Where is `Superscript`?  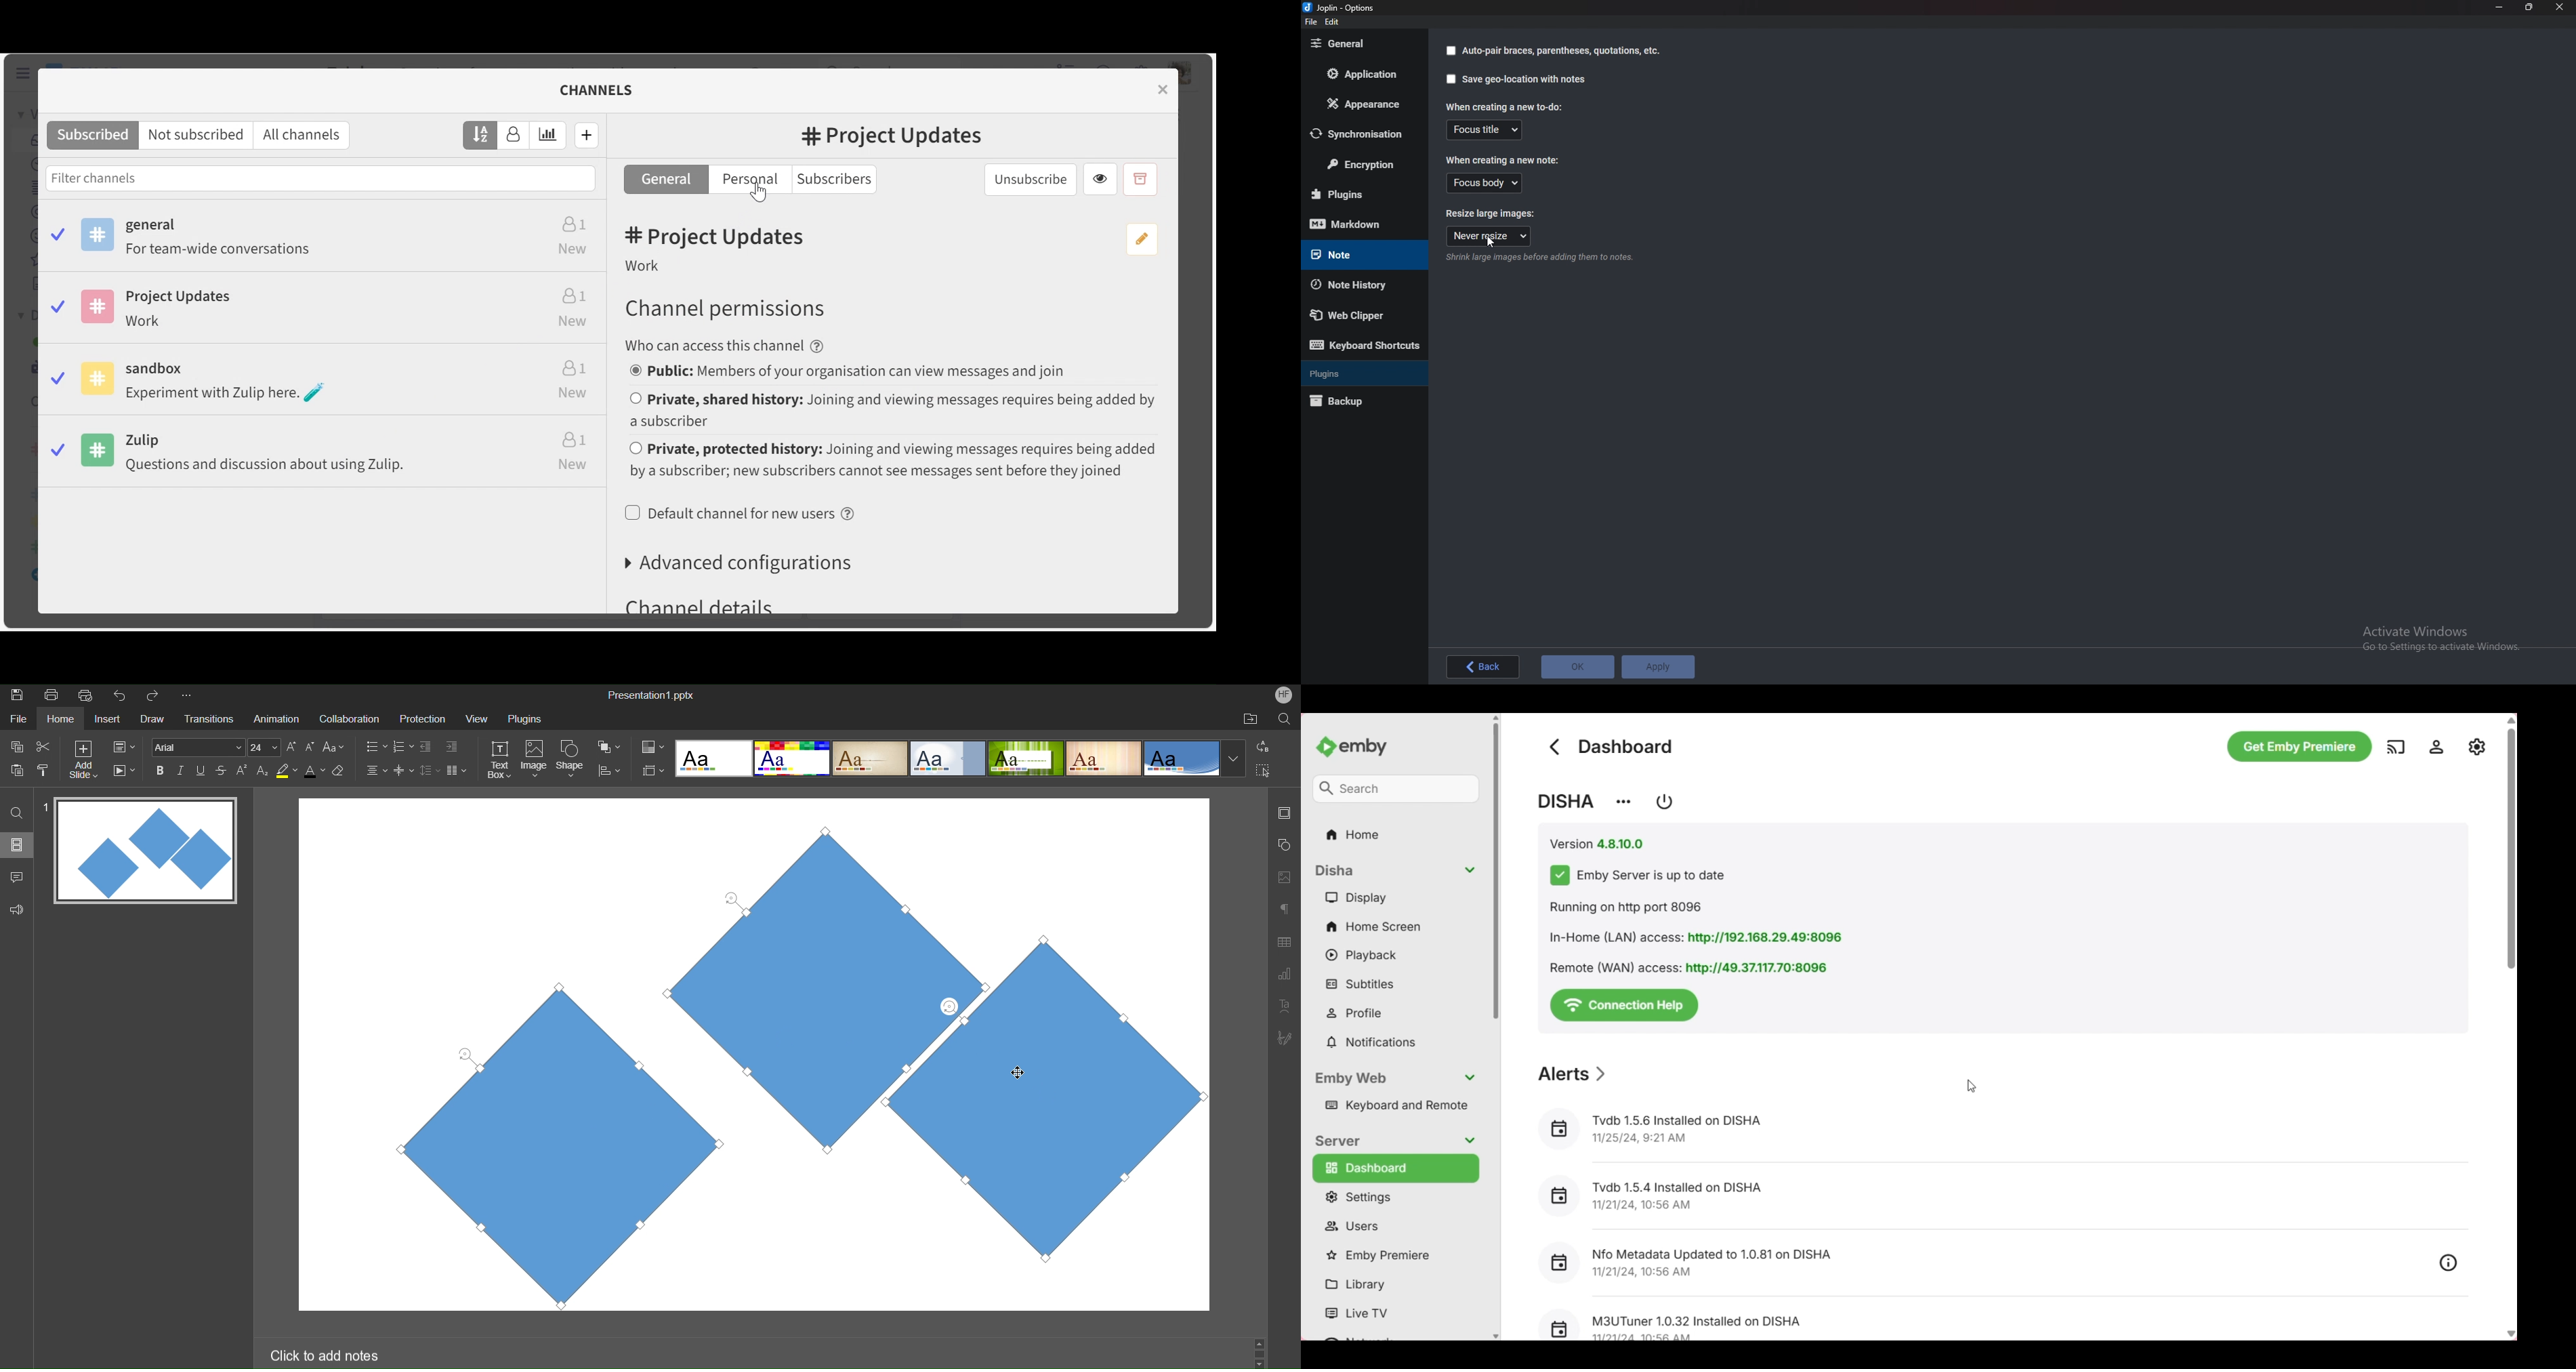
Superscript is located at coordinates (243, 770).